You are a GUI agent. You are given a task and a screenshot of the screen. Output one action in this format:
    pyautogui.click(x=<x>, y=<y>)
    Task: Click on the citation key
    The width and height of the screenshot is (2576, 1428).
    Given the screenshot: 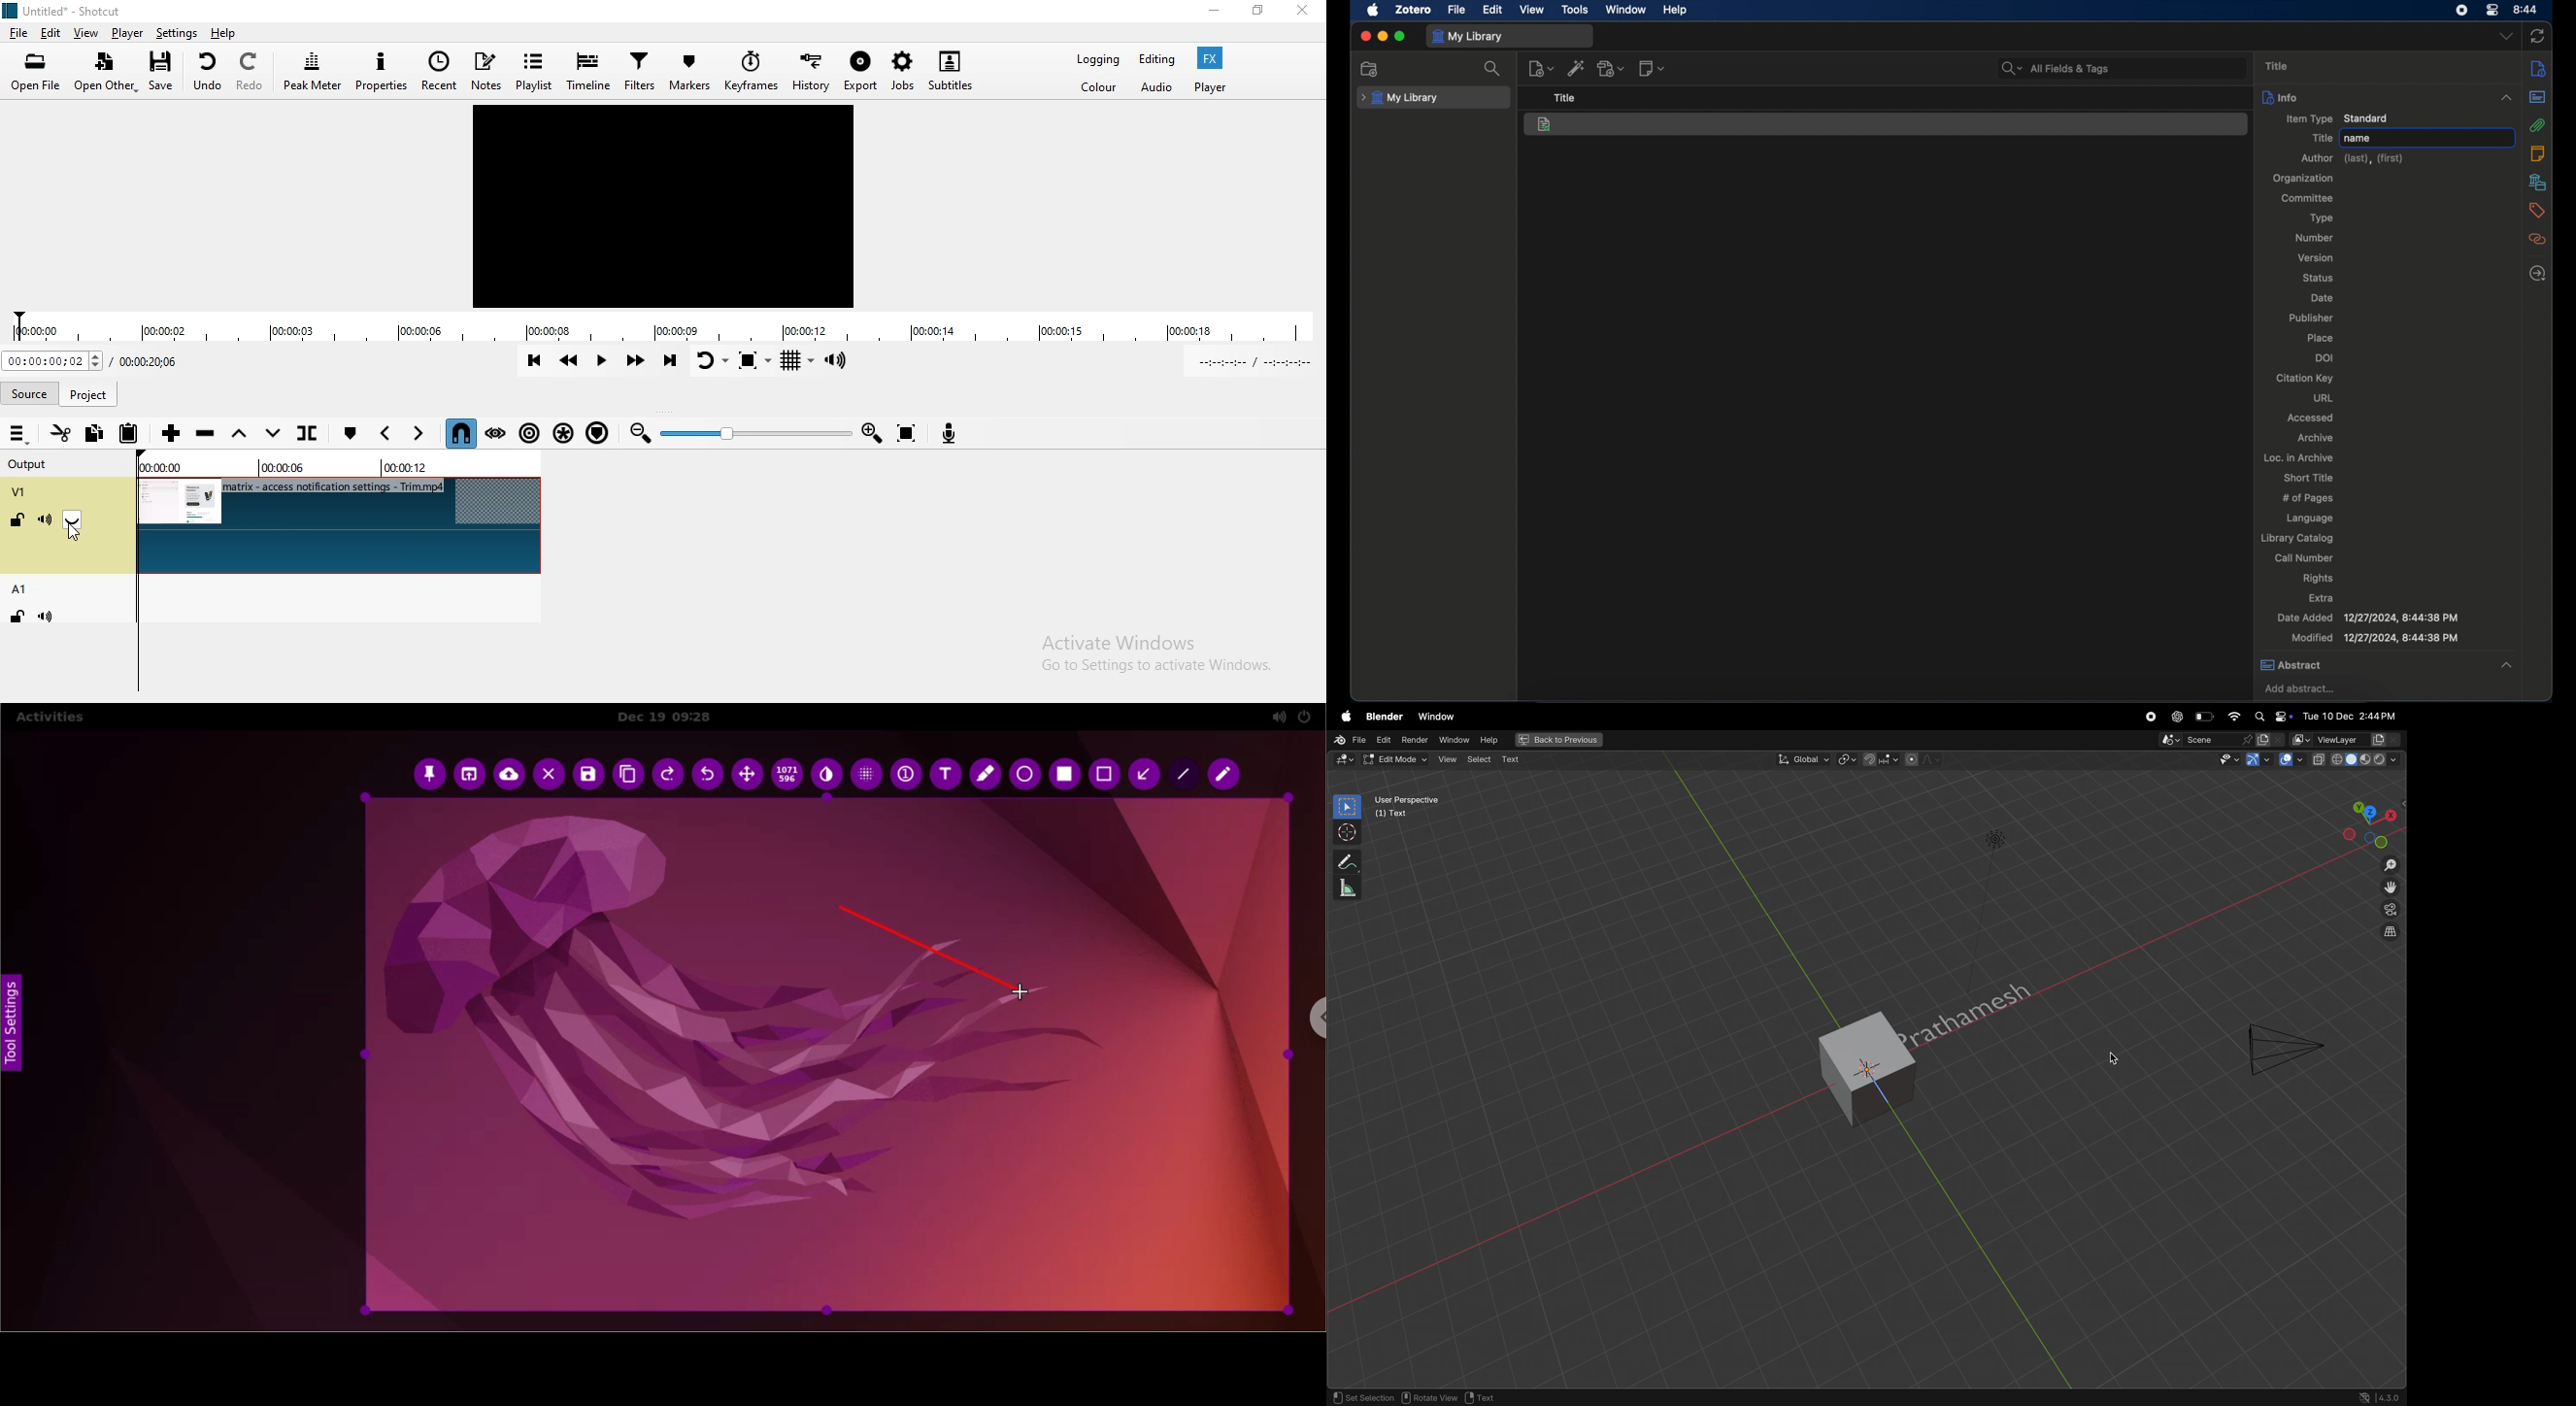 What is the action you would take?
    pyautogui.click(x=2303, y=378)
    